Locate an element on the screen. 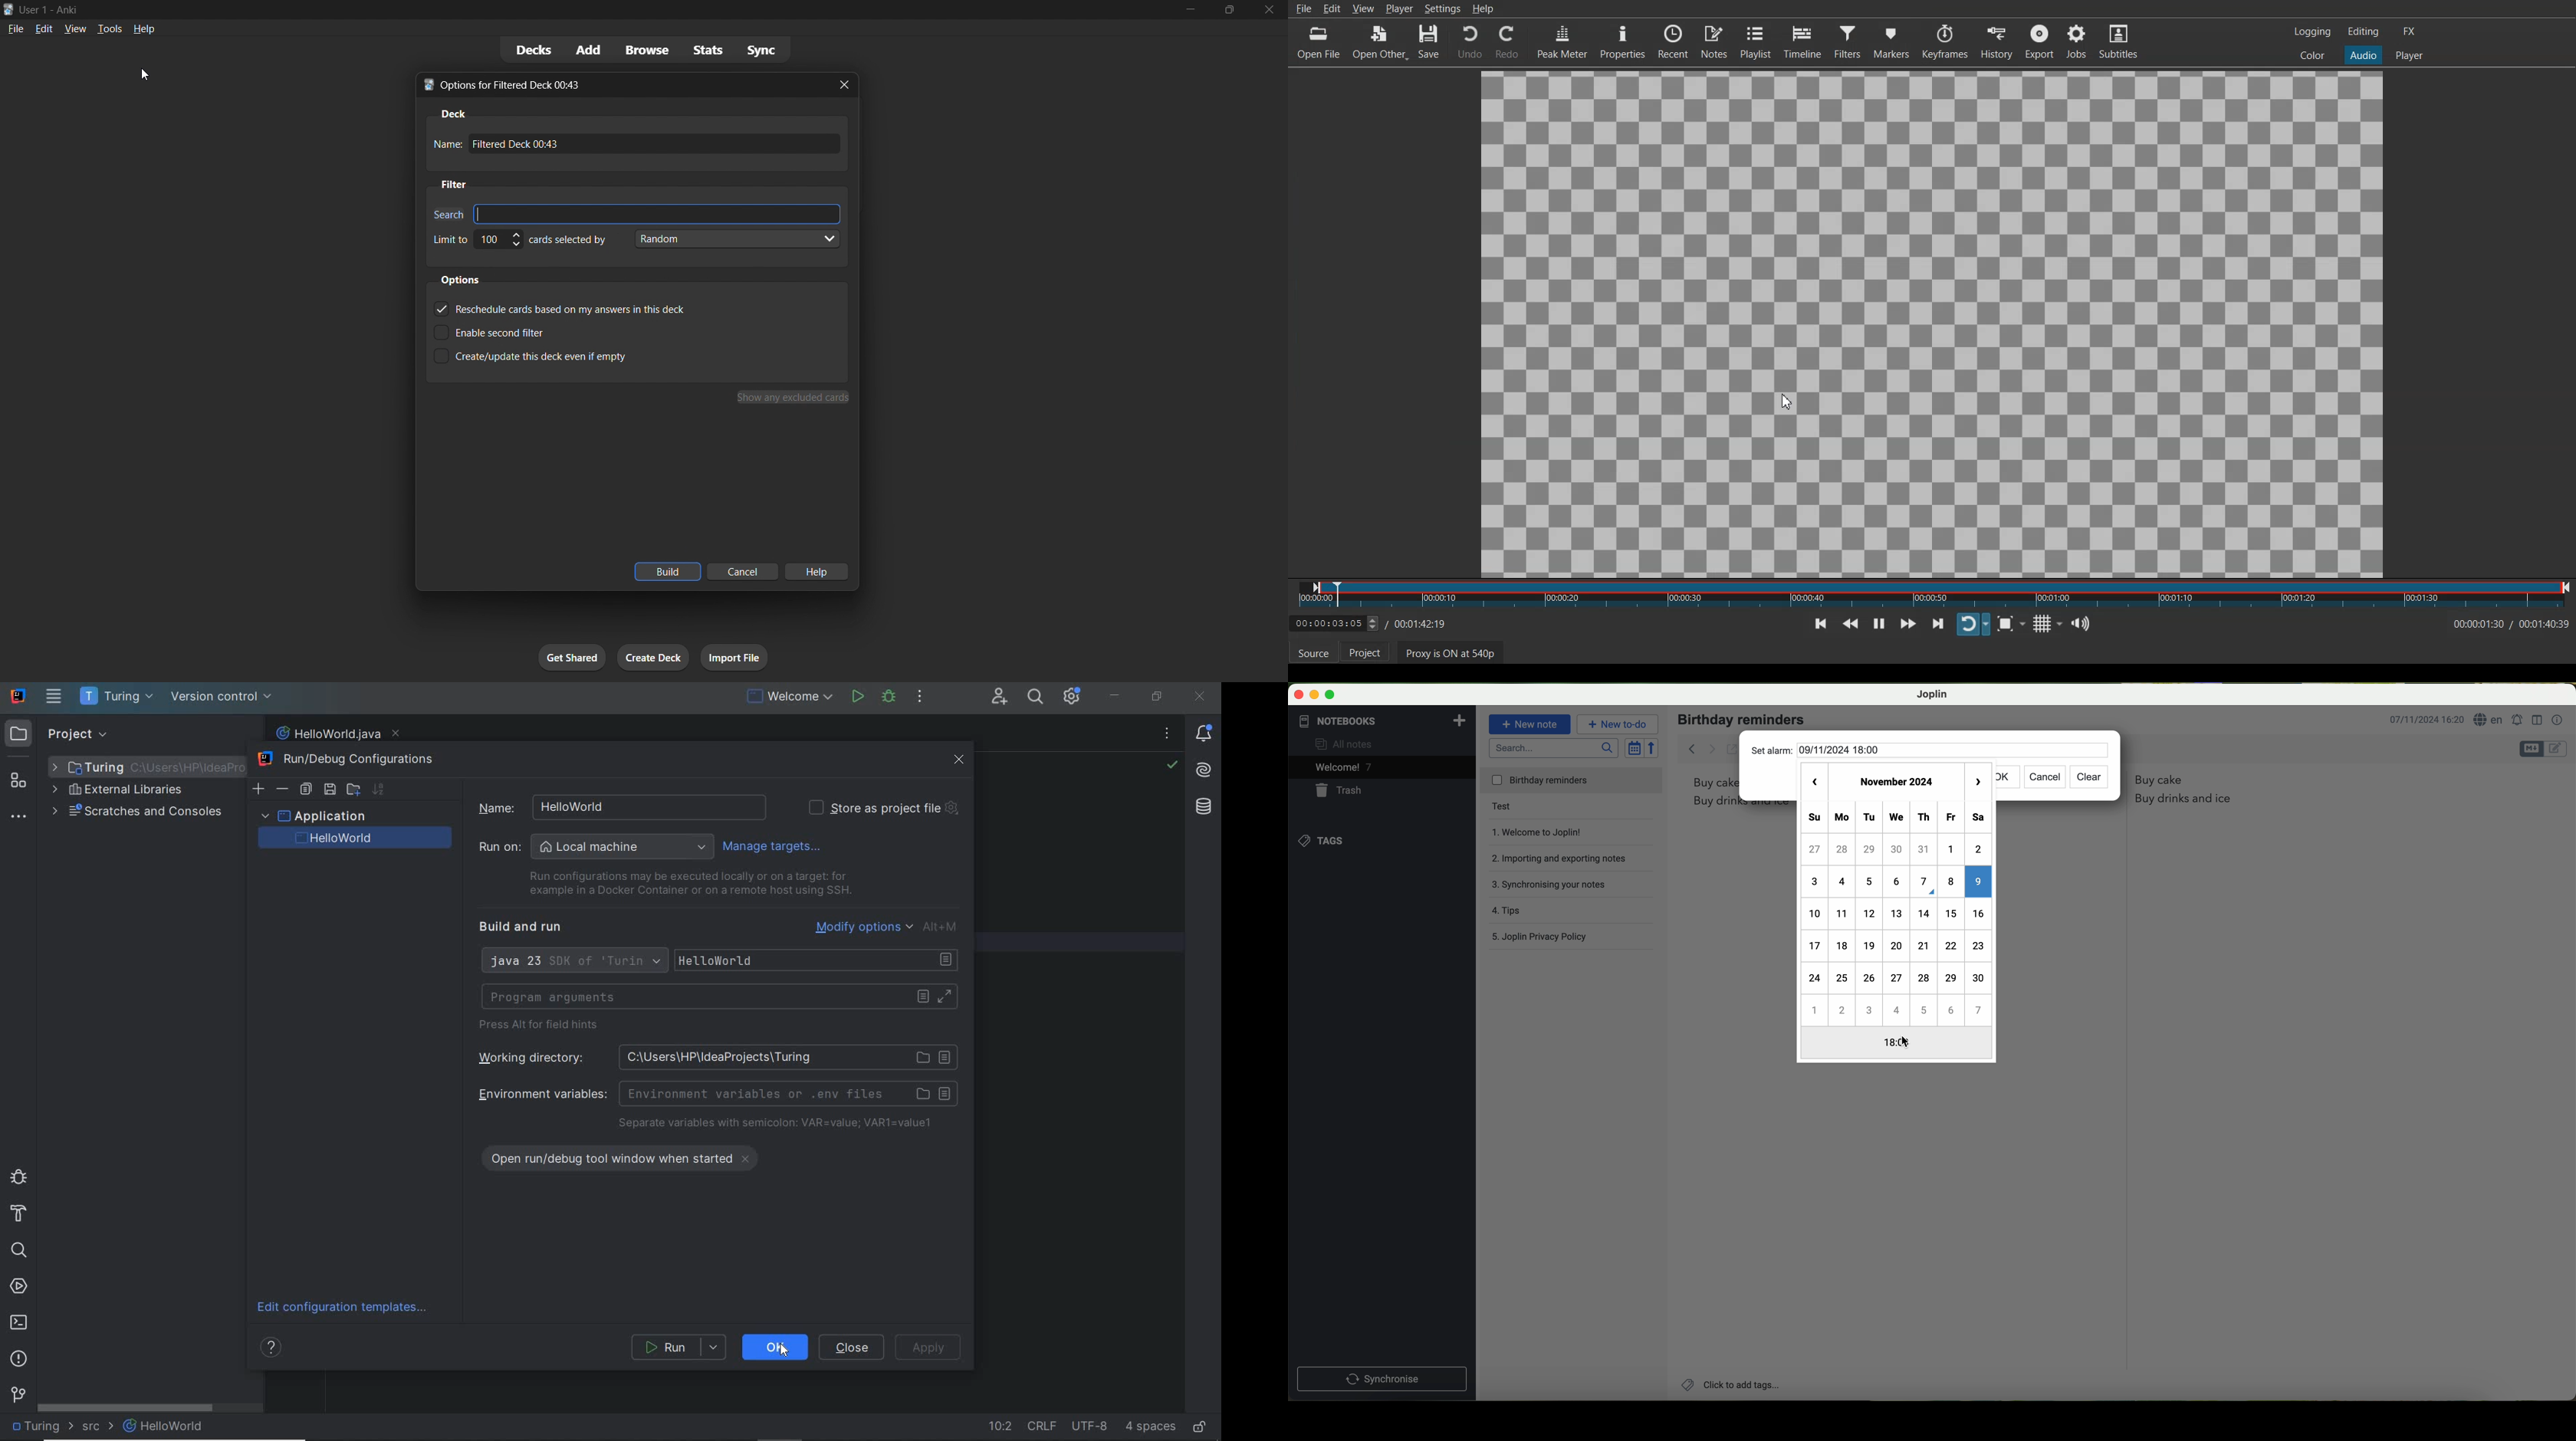 The image size is (2576, 1456). cancel is located at coordinates (739, 573).